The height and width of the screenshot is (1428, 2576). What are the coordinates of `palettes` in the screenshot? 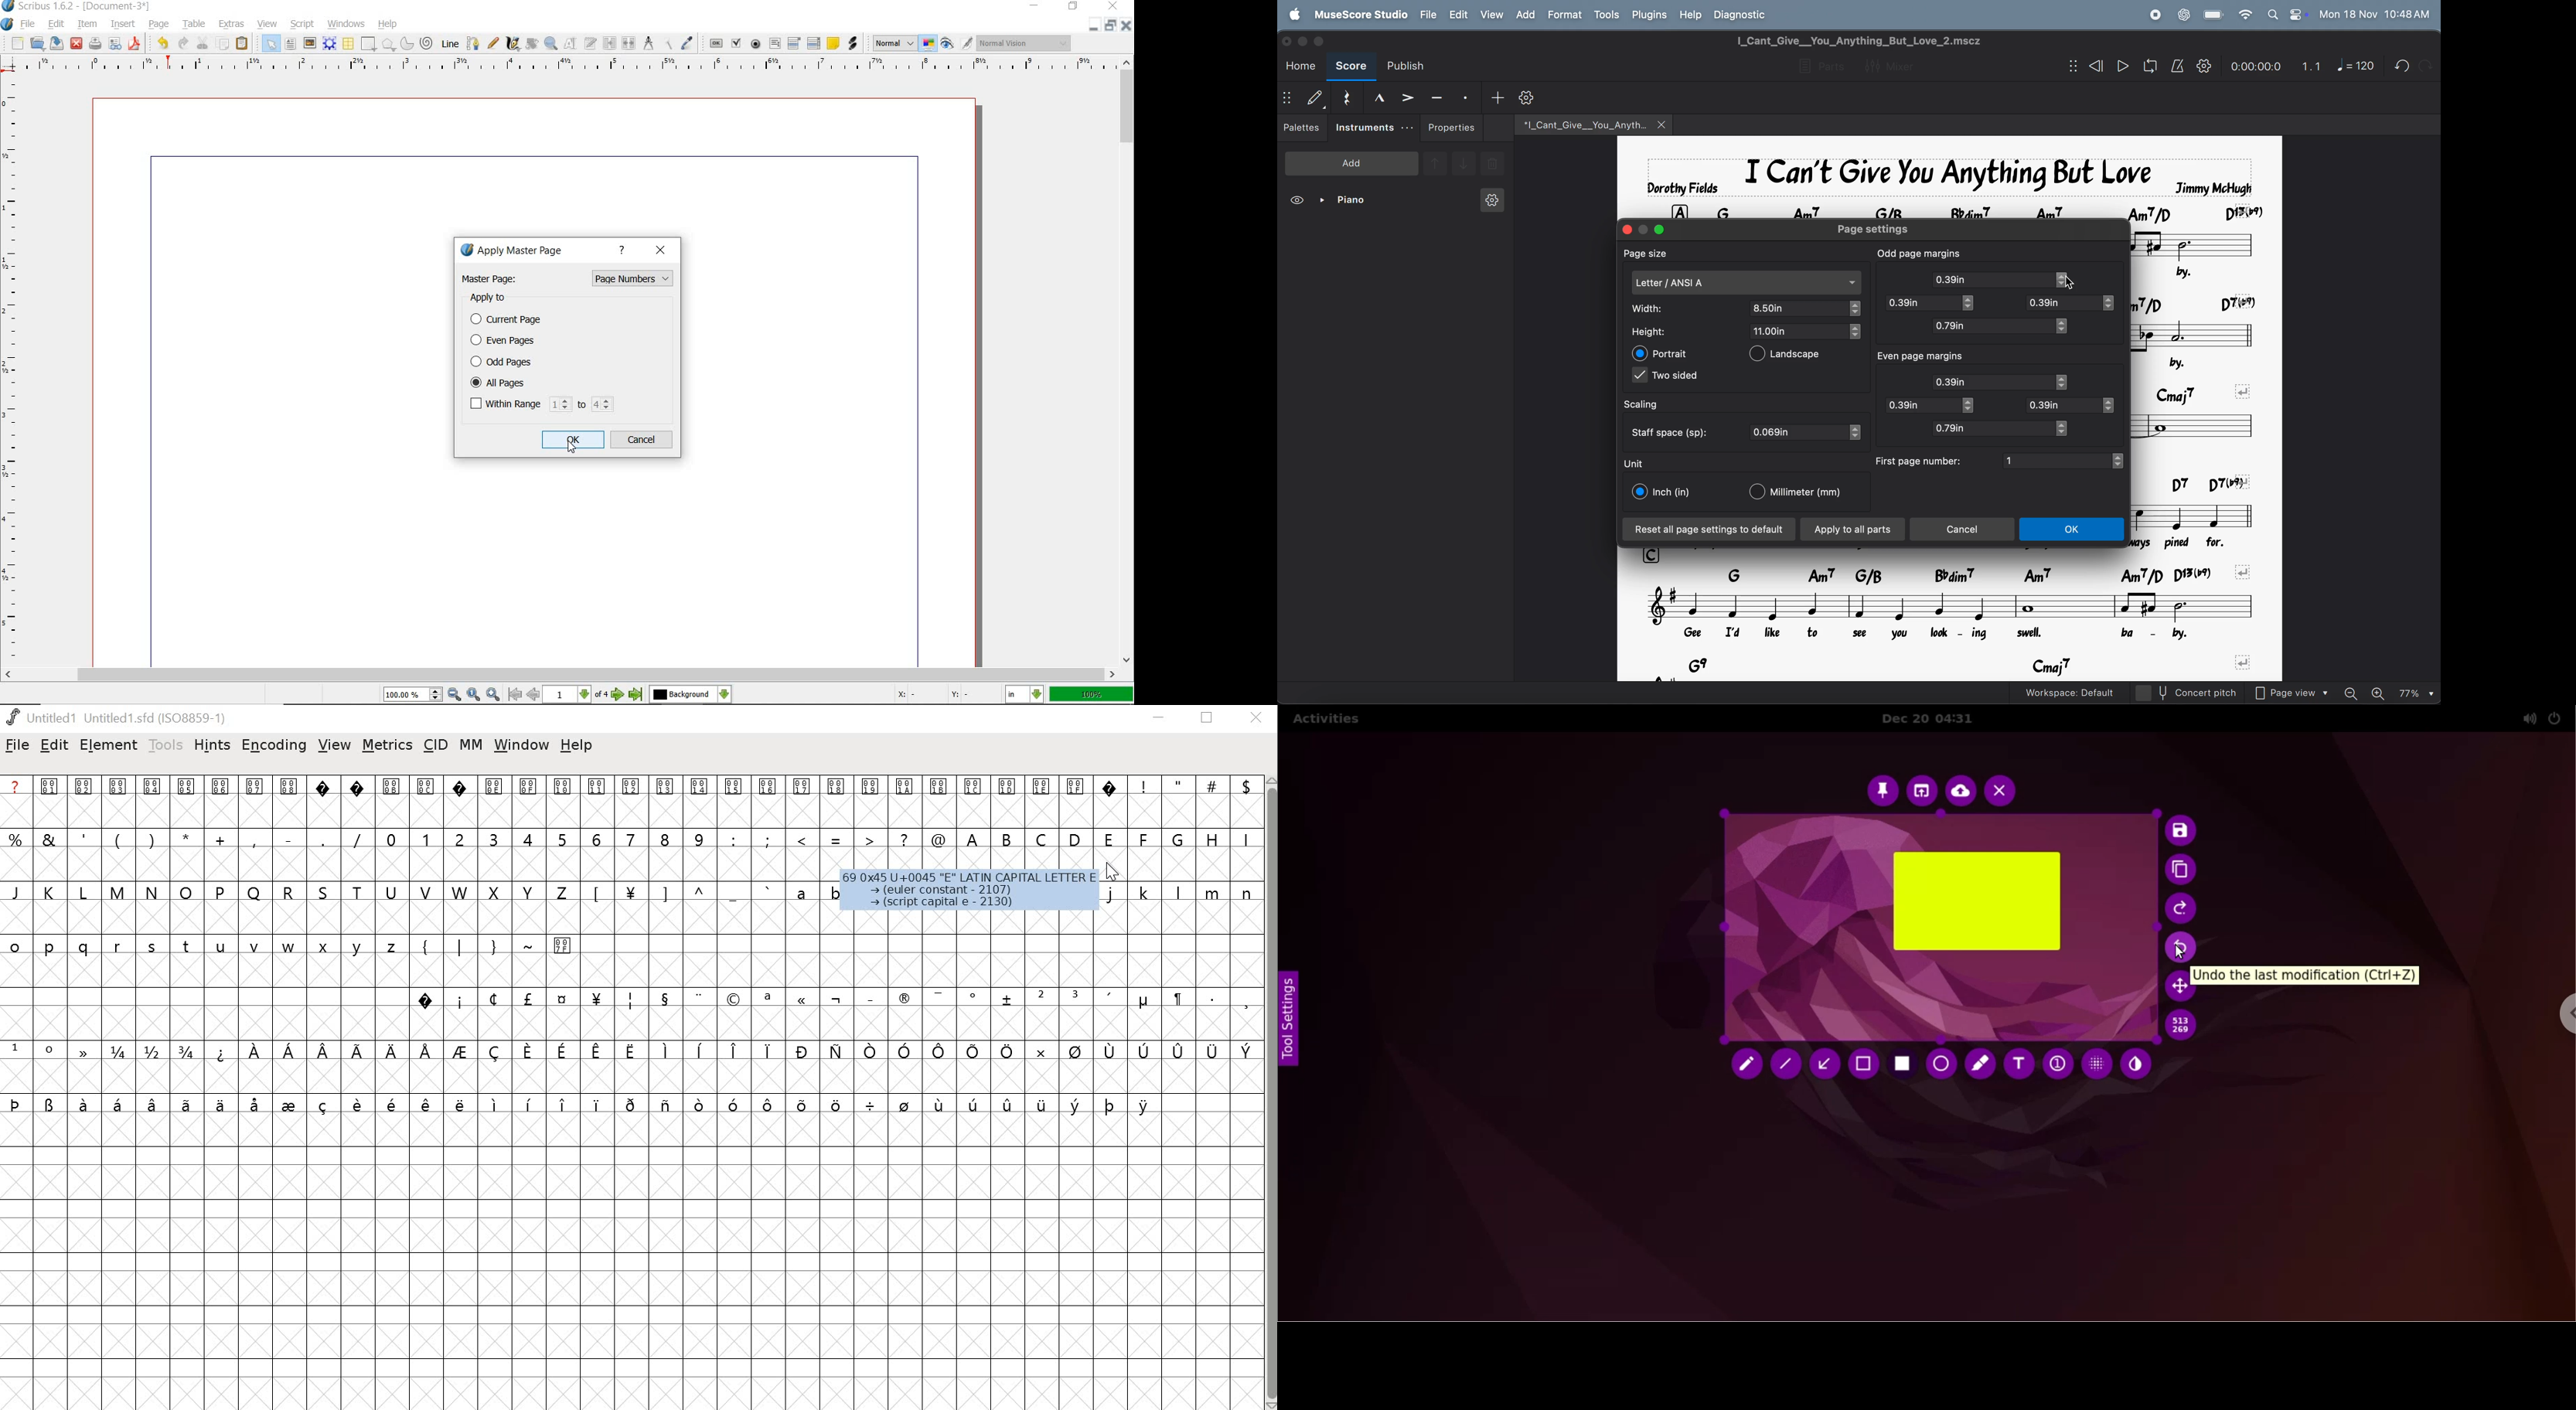 It's located at (1303, 129).